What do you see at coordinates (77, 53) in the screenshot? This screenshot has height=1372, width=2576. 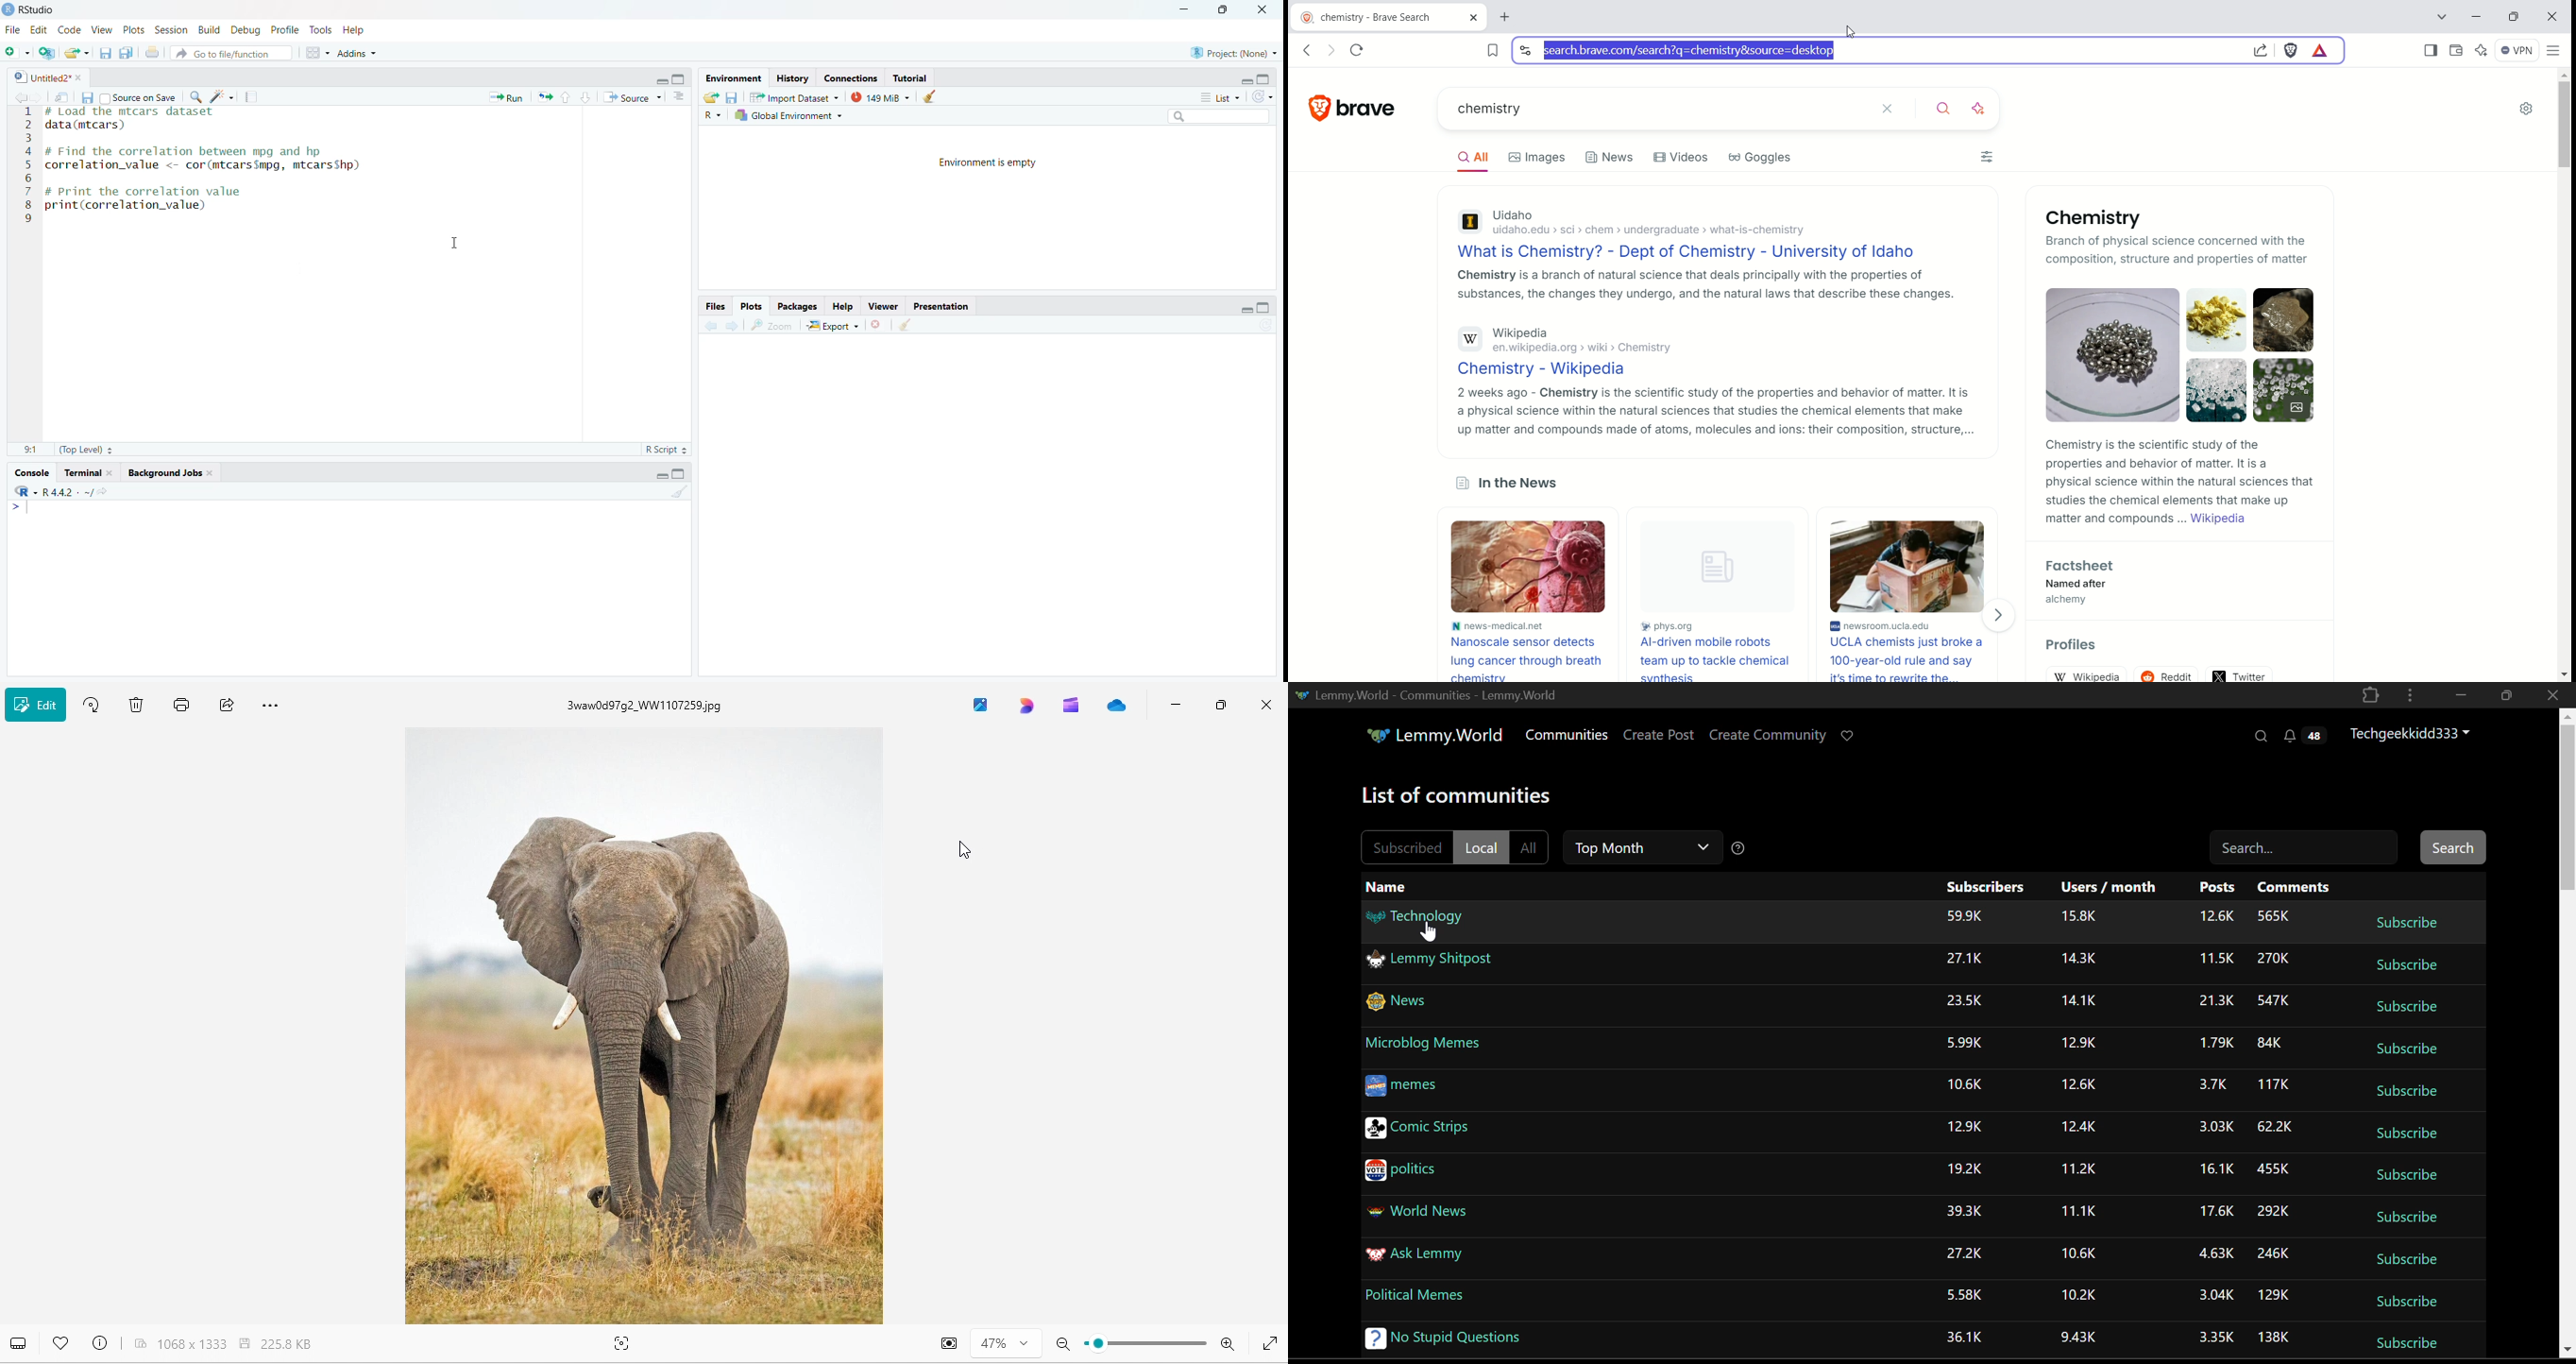 I see `Open an existing file (Ctrl + O)` at bounding box center [77, 53].